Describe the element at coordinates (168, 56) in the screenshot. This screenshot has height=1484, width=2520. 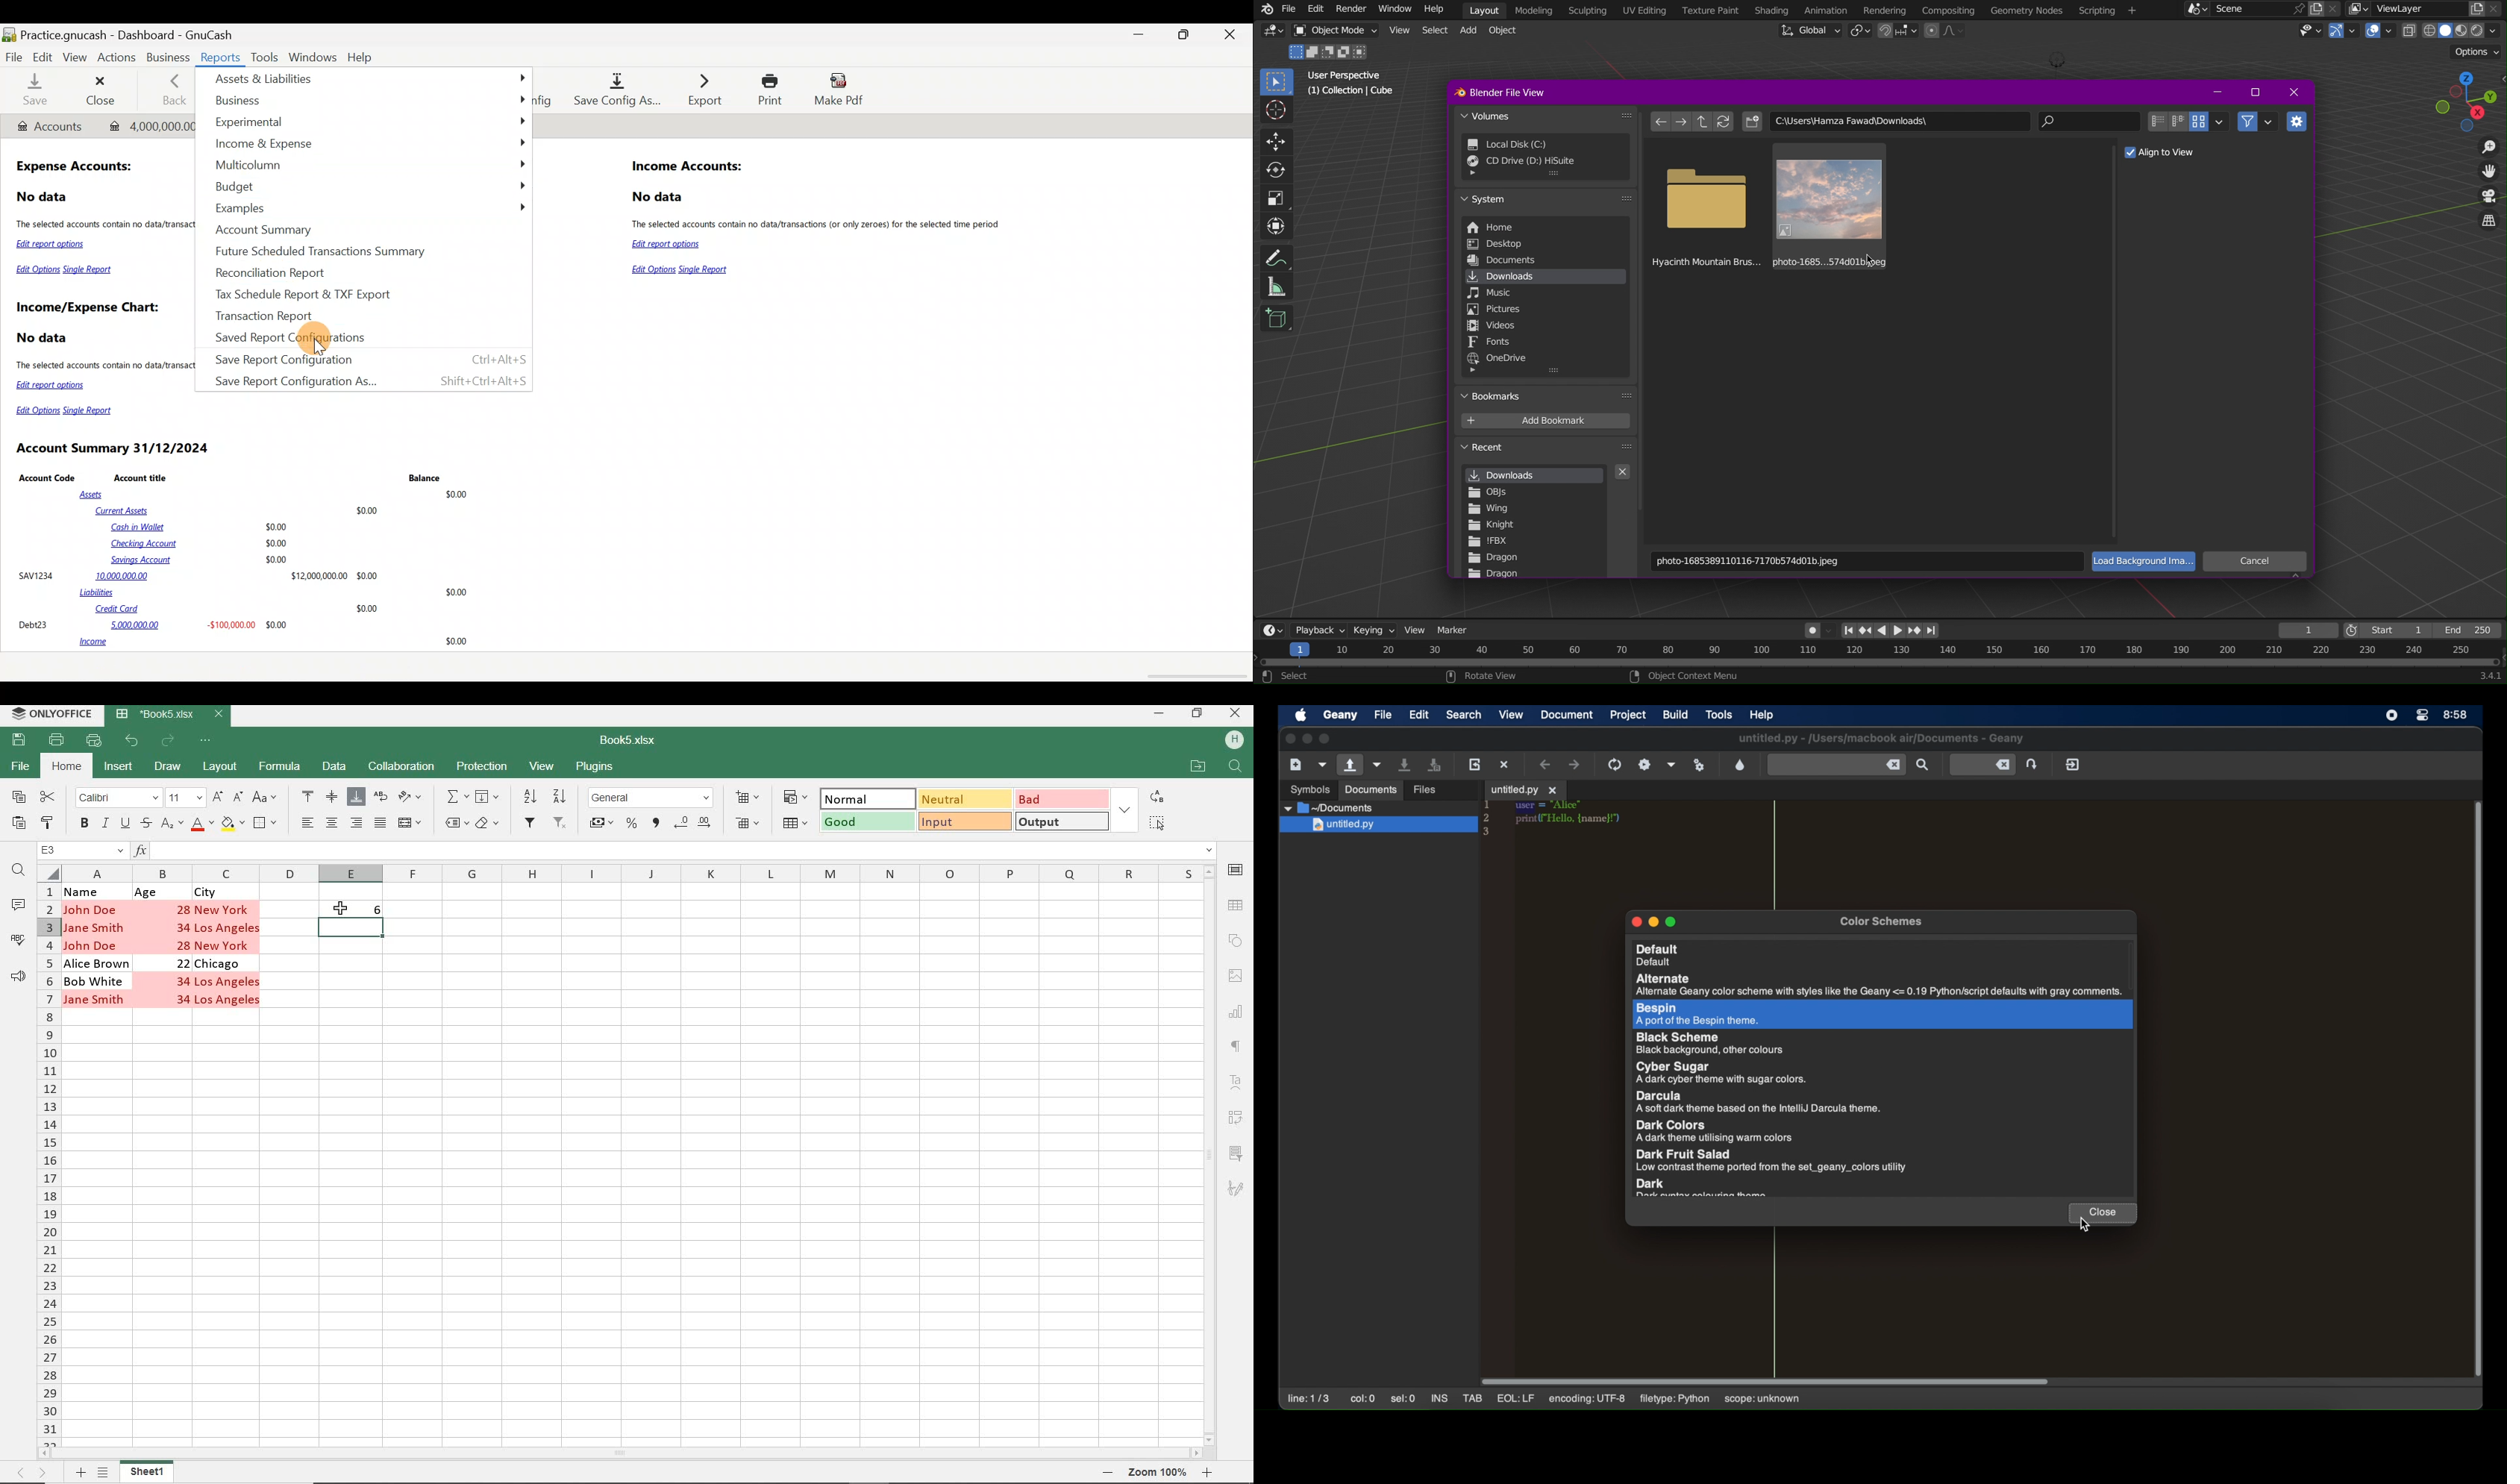
I see `Business` at that location.